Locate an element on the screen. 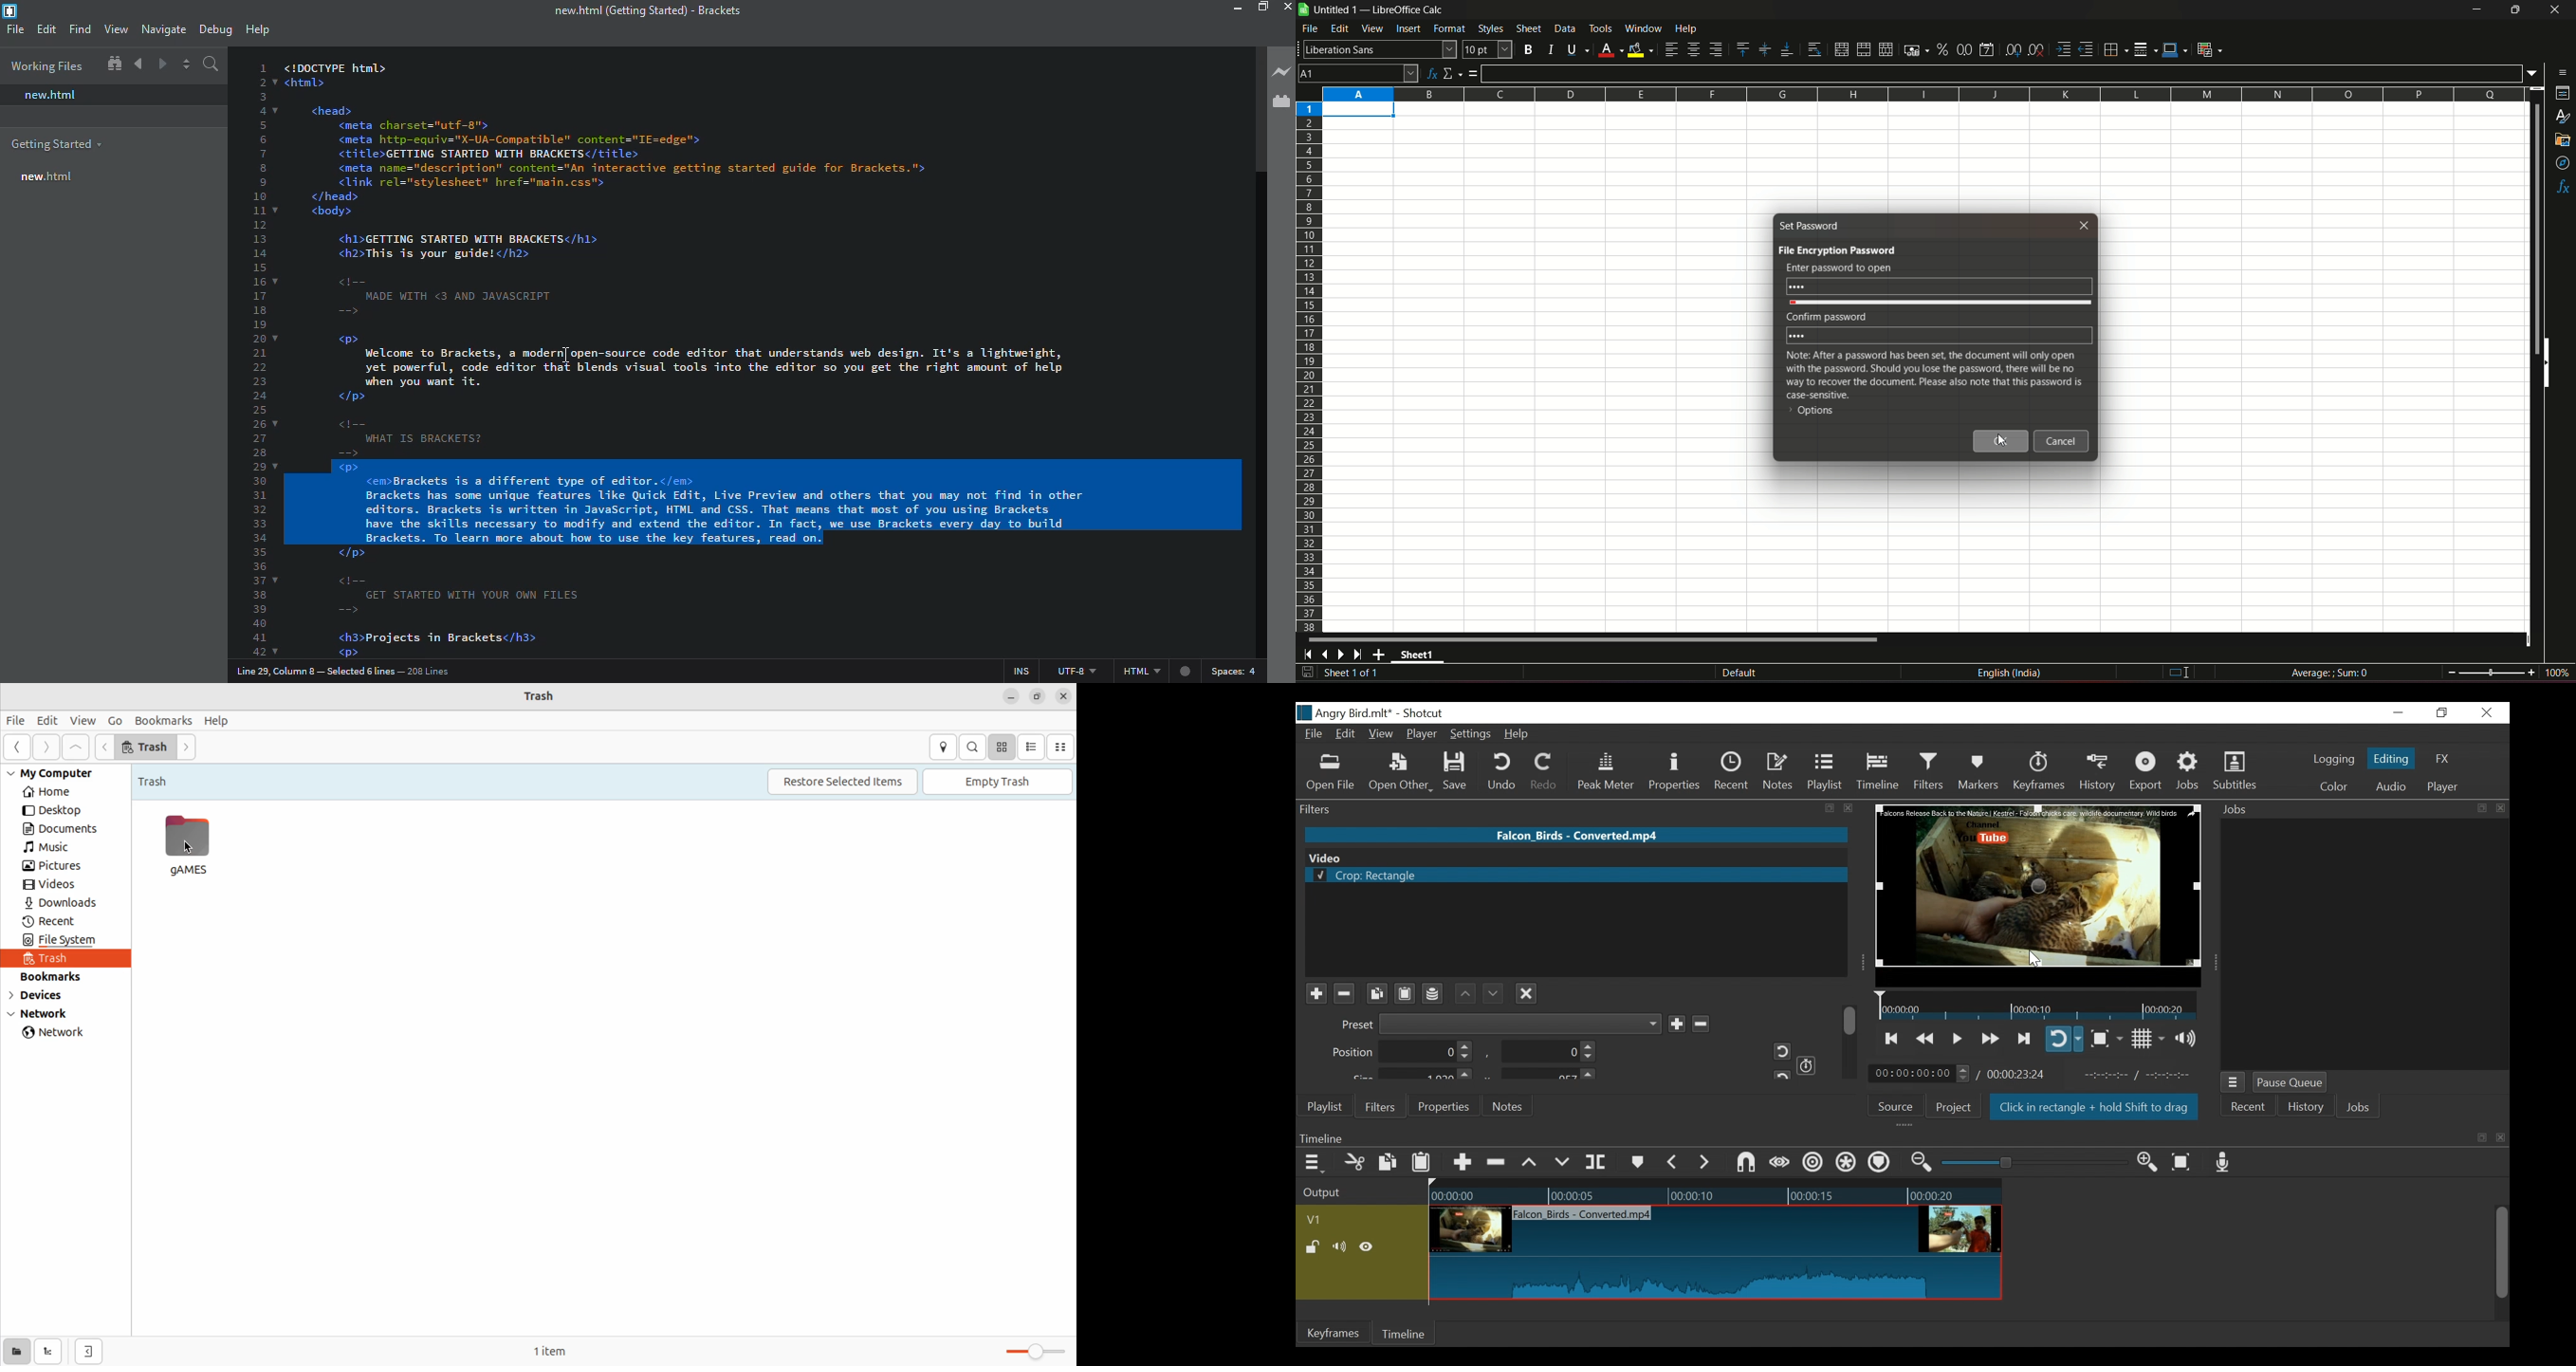 This screenshot has height=1372, width=2576. align center is located at coordinates (1693, 50).